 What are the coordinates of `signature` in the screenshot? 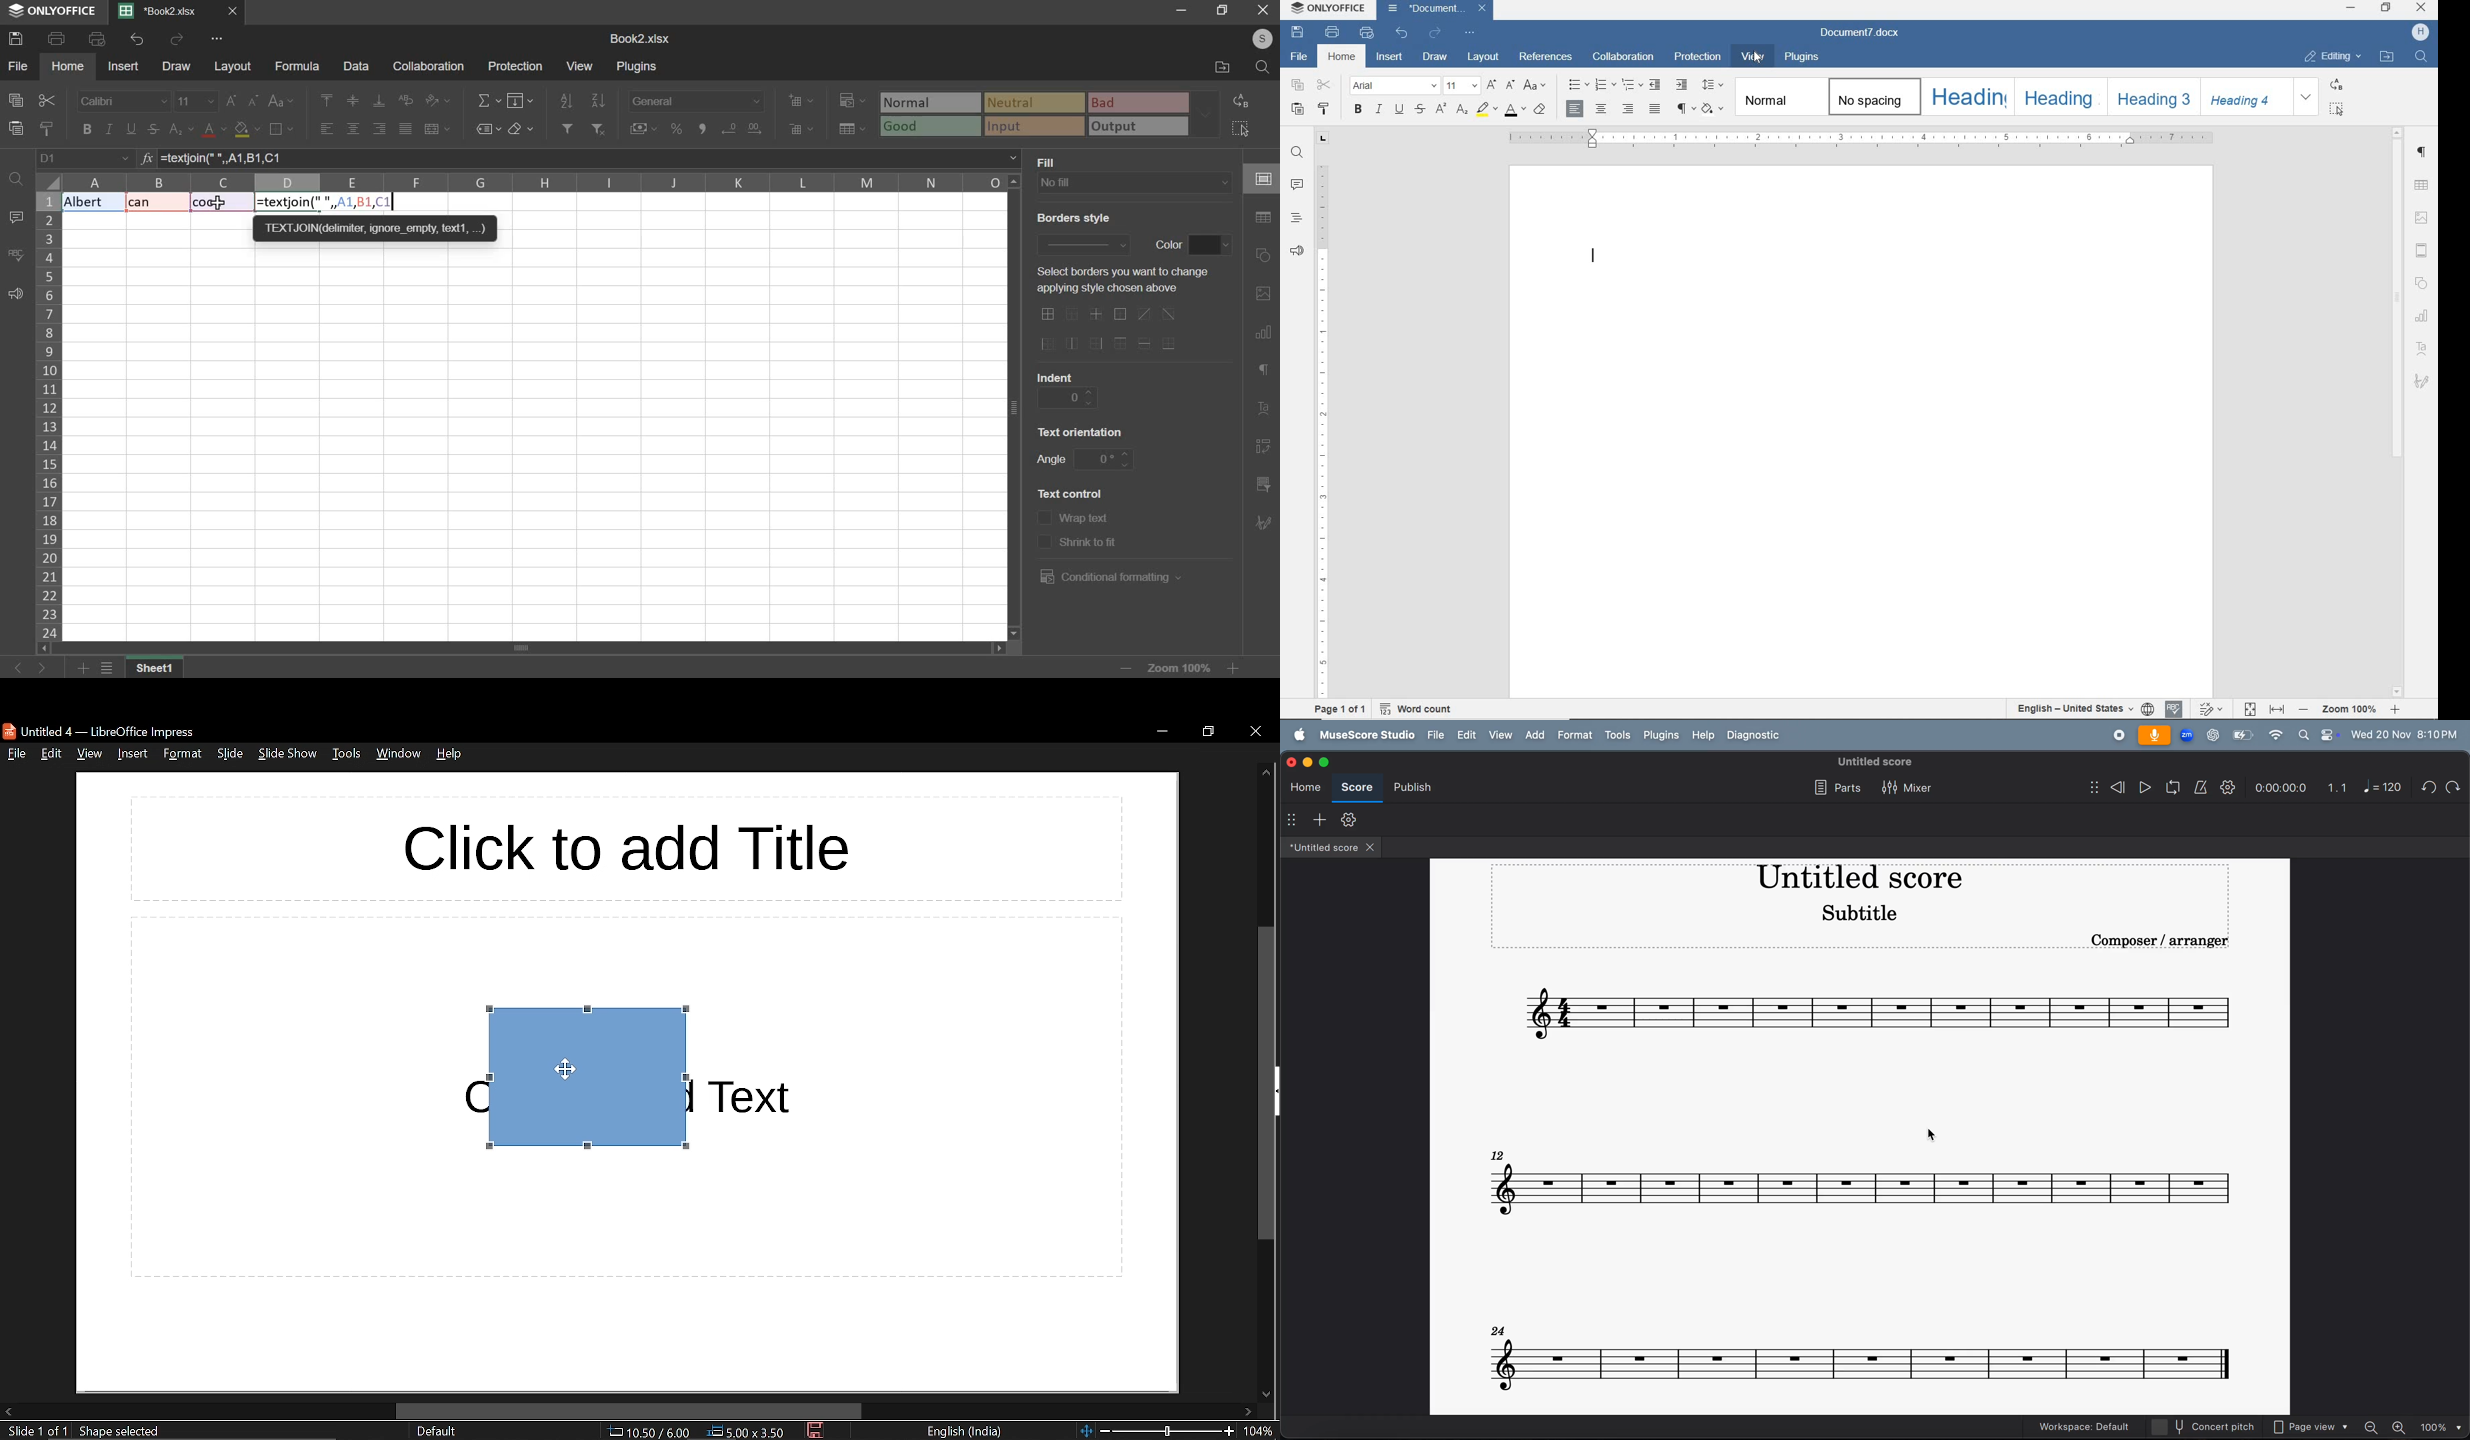 It's located at (1263, 522).